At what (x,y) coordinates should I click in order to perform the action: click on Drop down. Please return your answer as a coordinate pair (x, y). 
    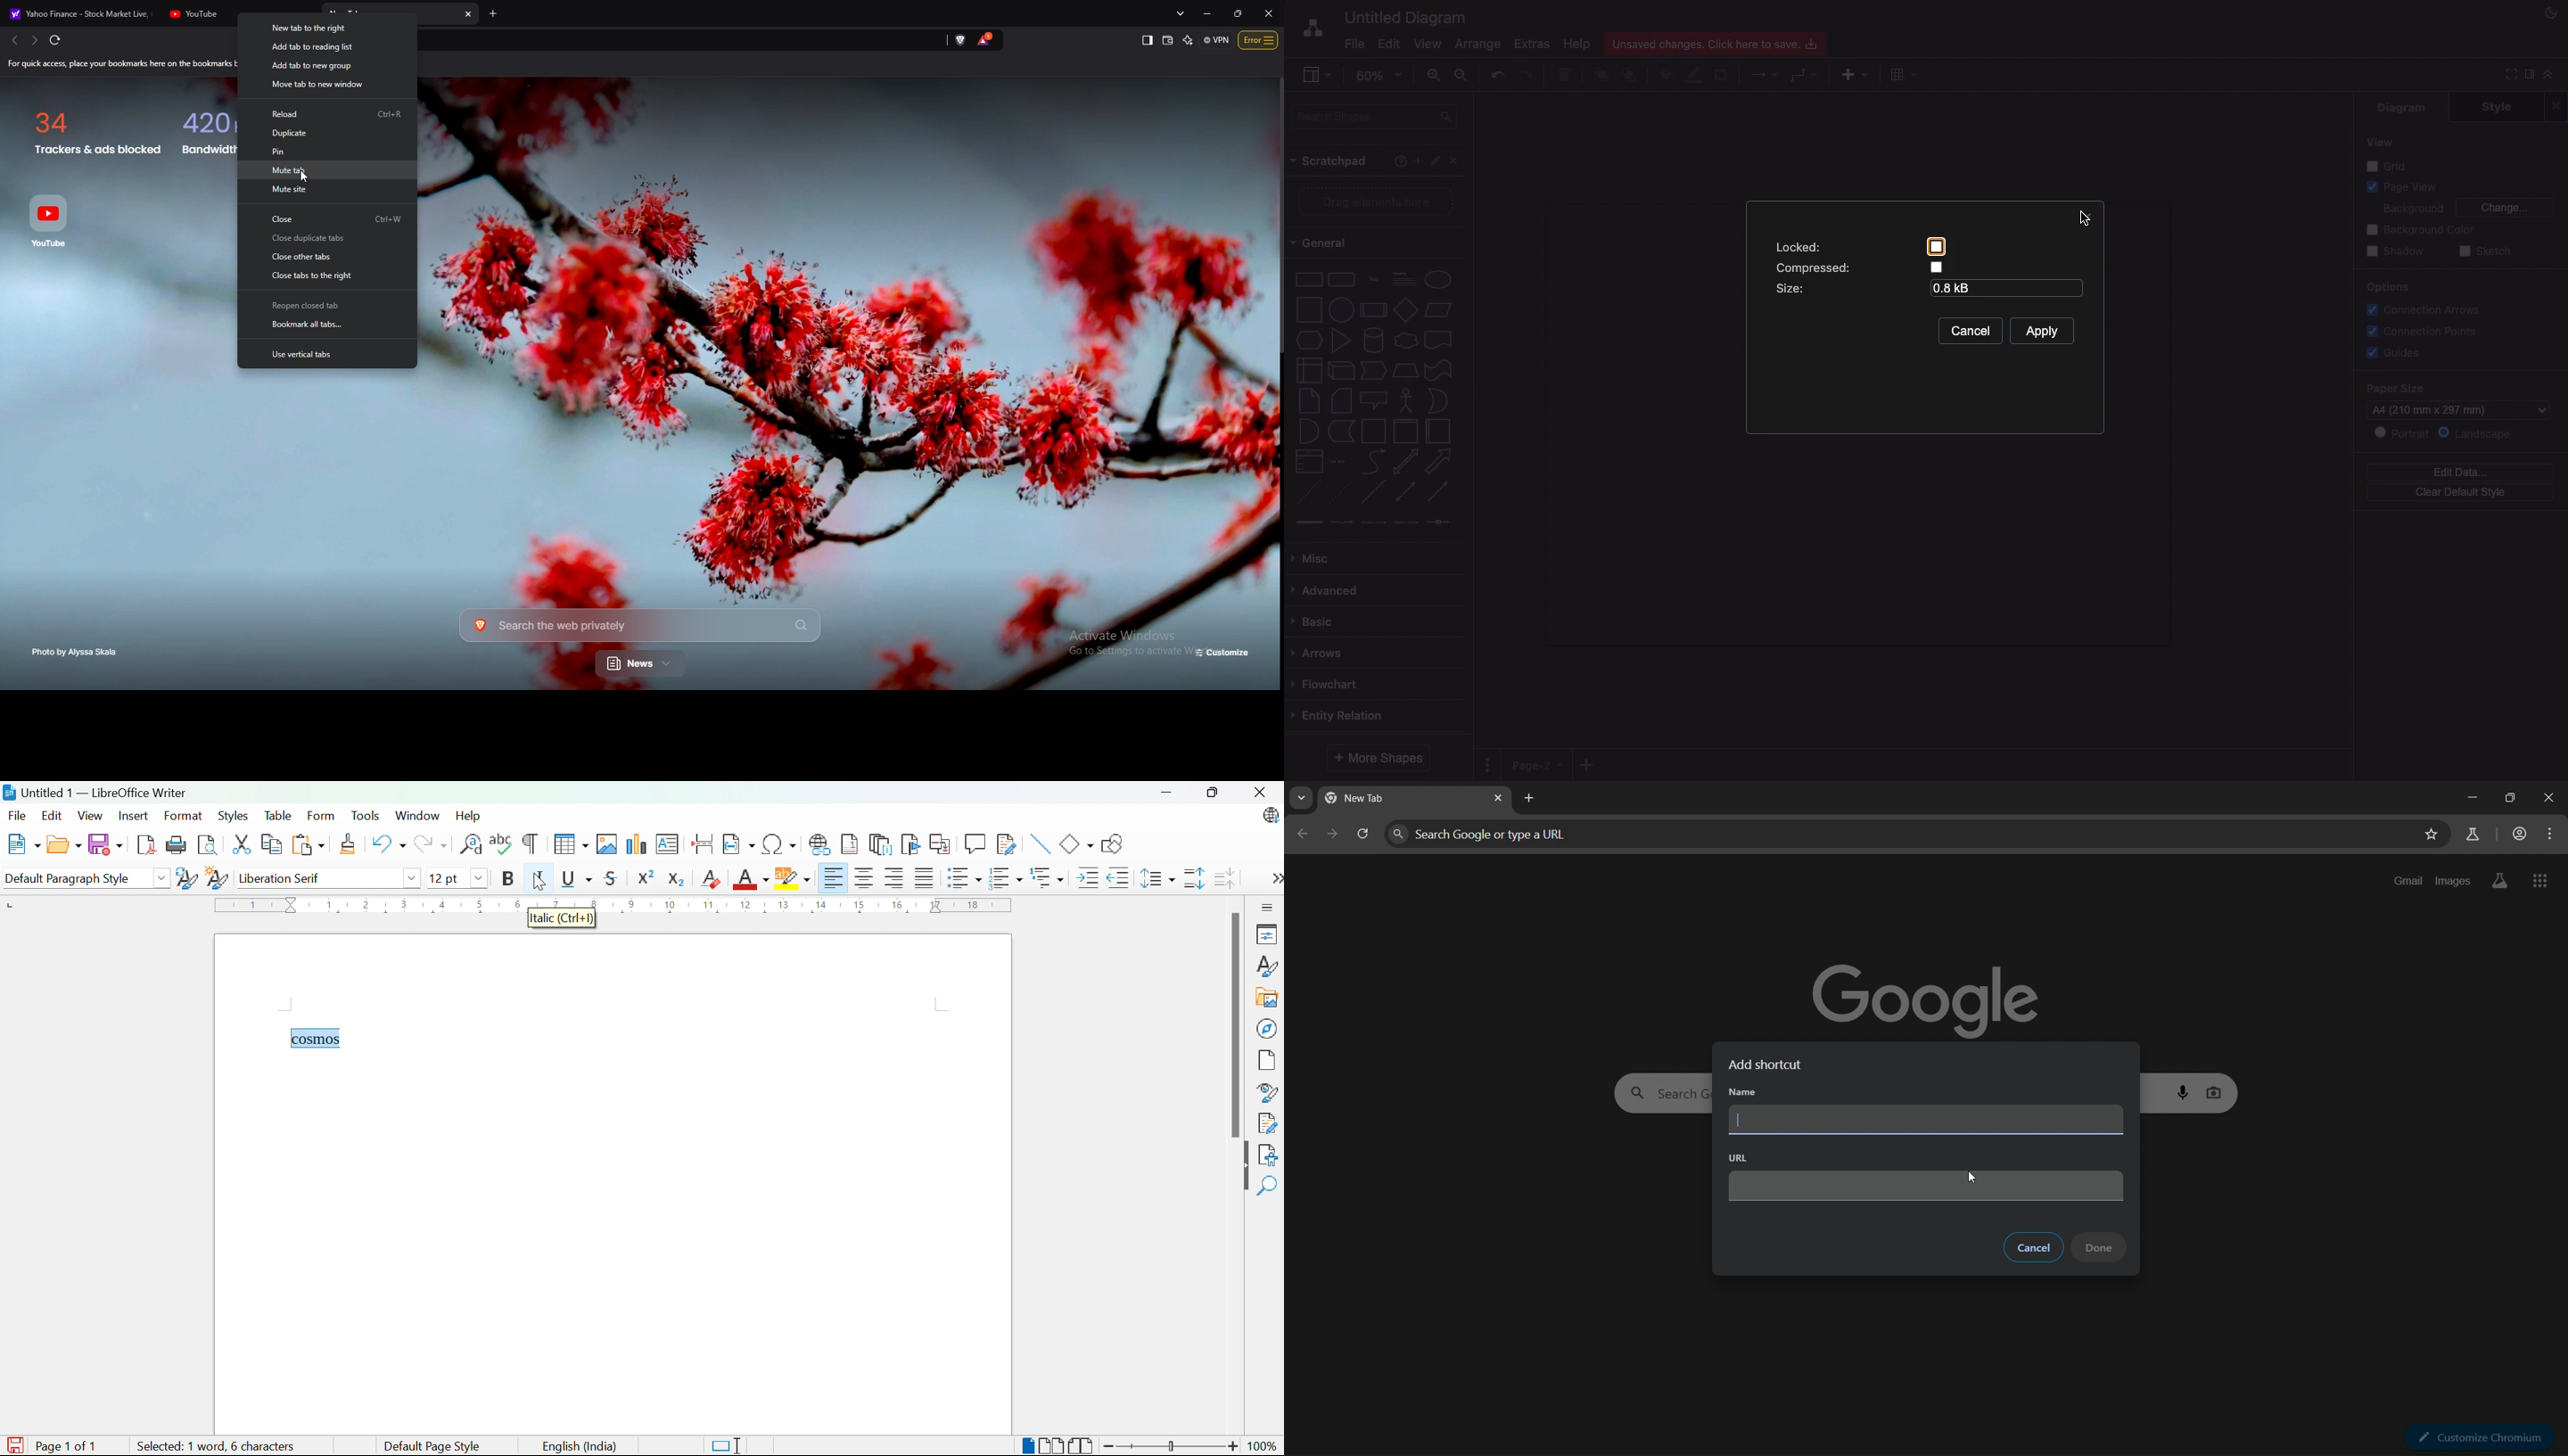
    Looking at the image, I should click on (165, 876).